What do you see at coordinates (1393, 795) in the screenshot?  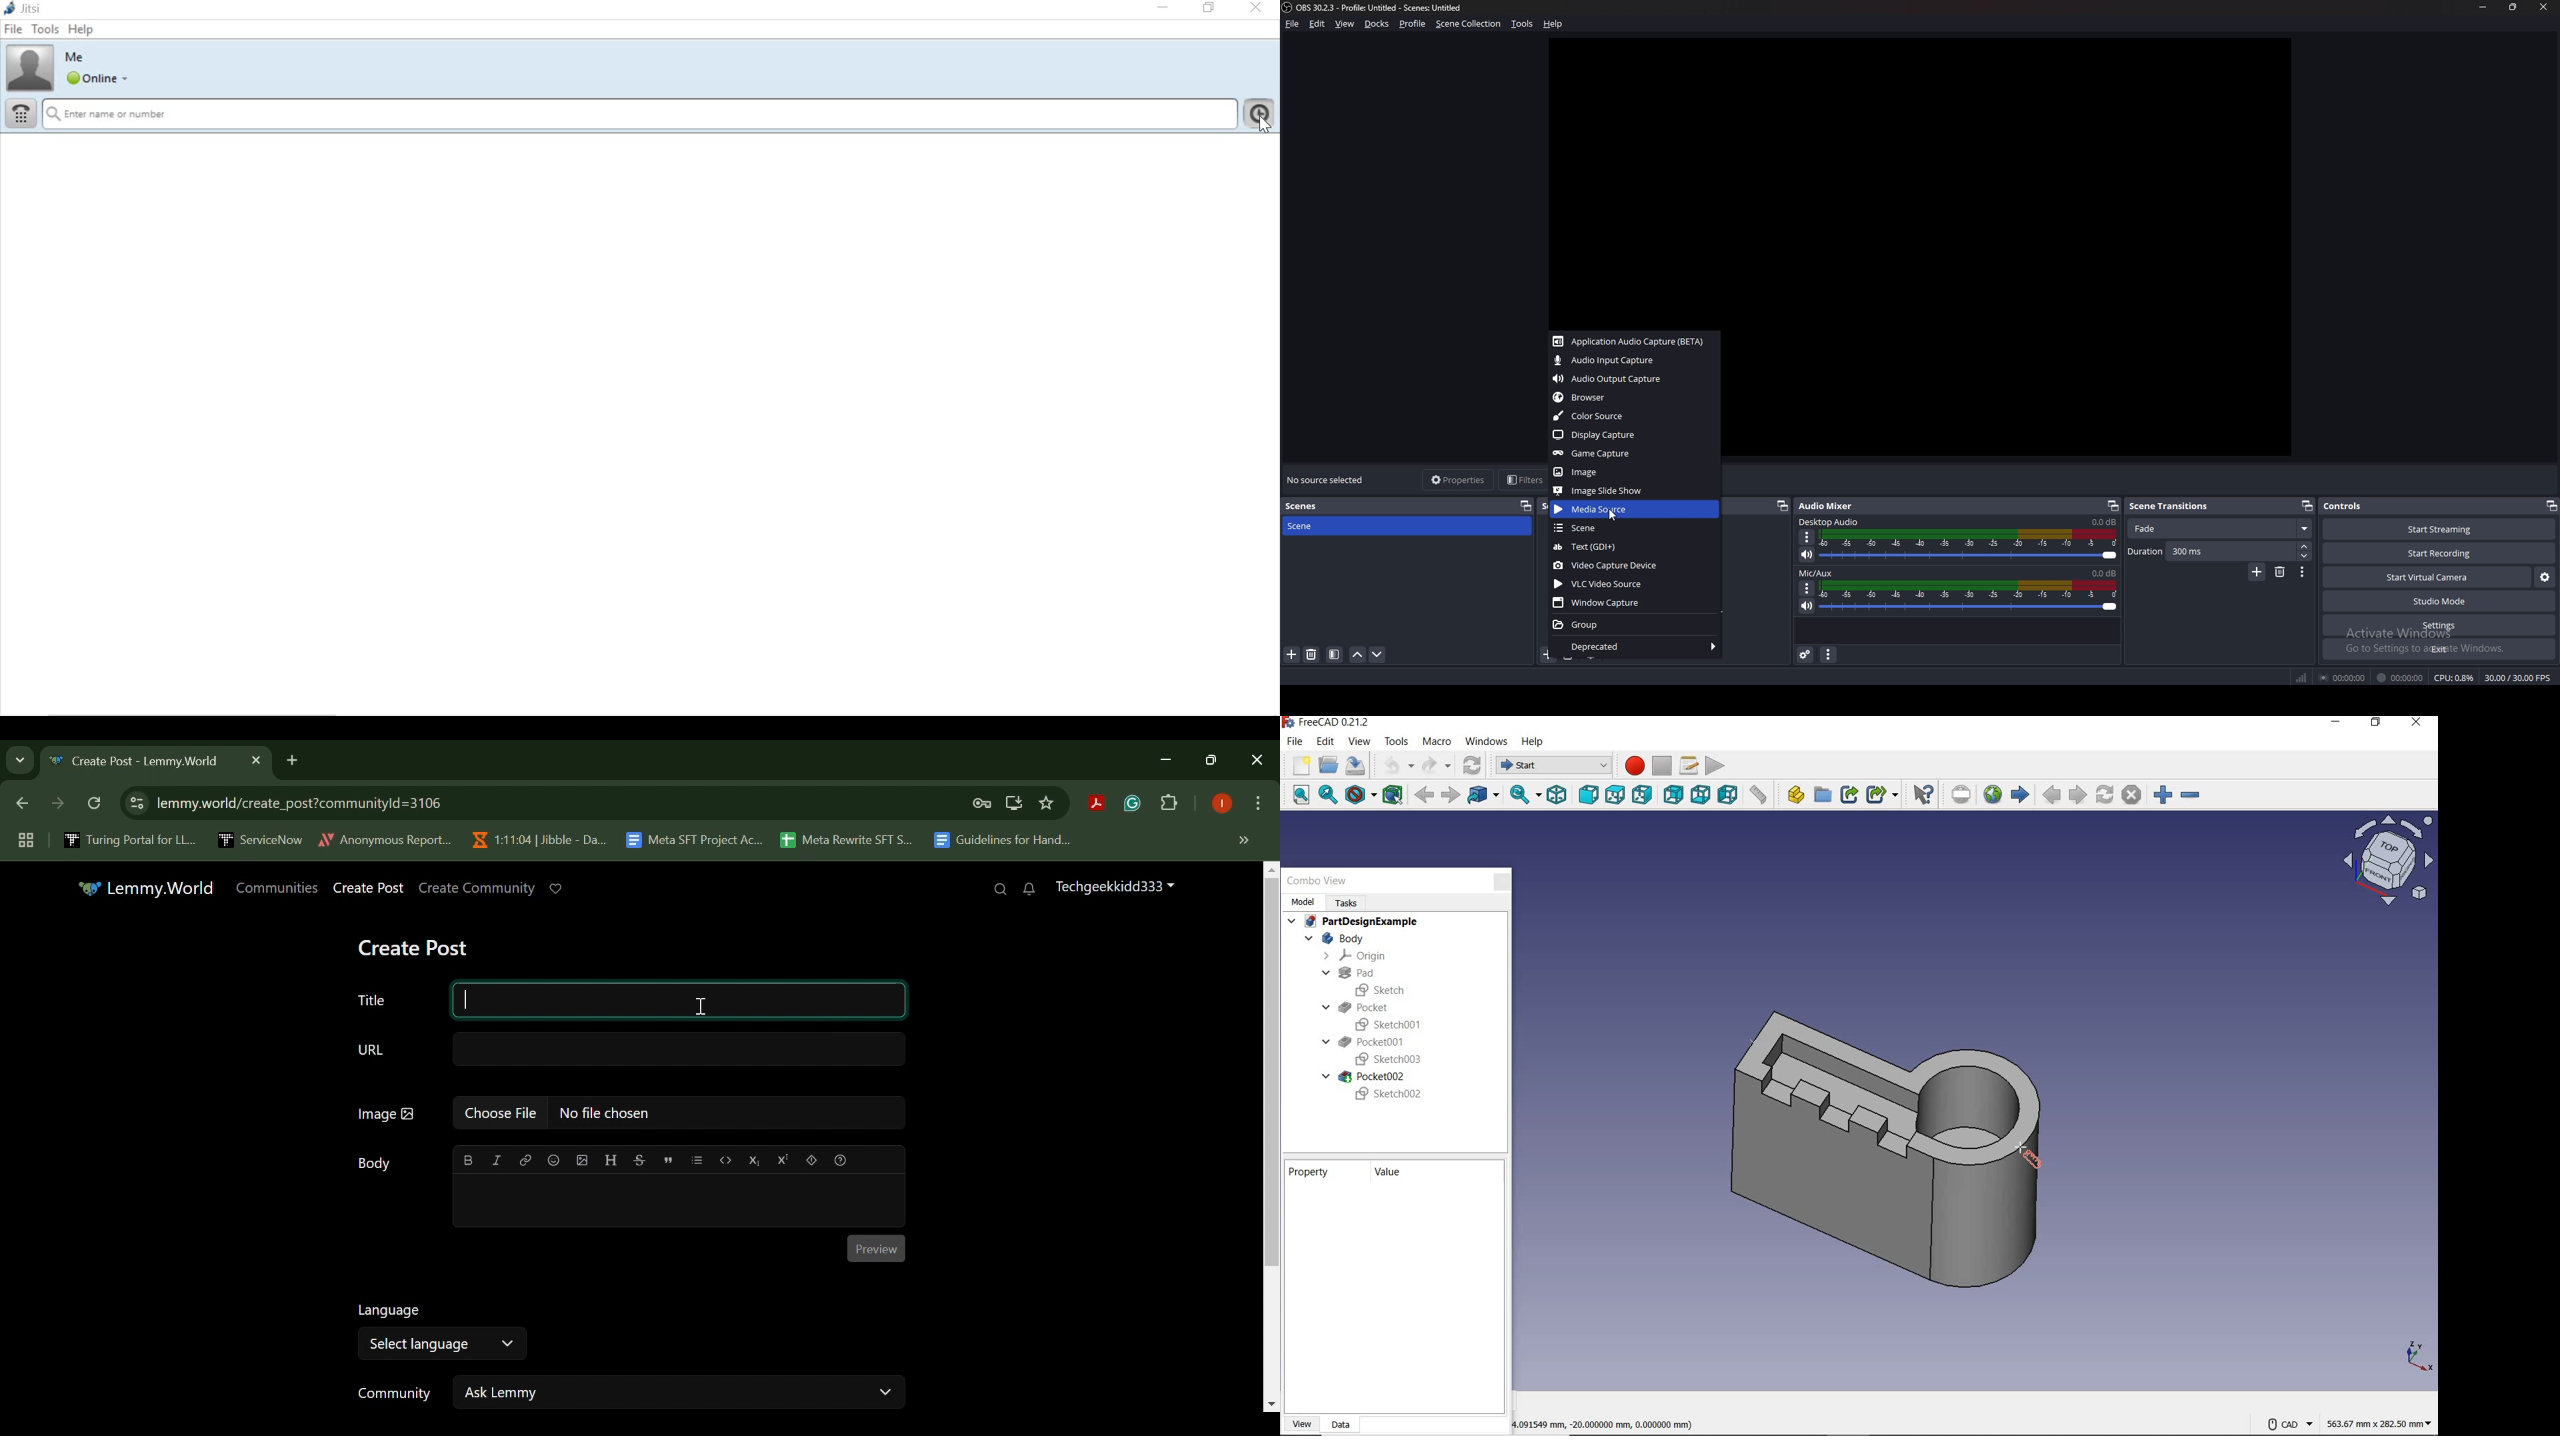 I see `bounding box` at bounding box center [1393, 795].